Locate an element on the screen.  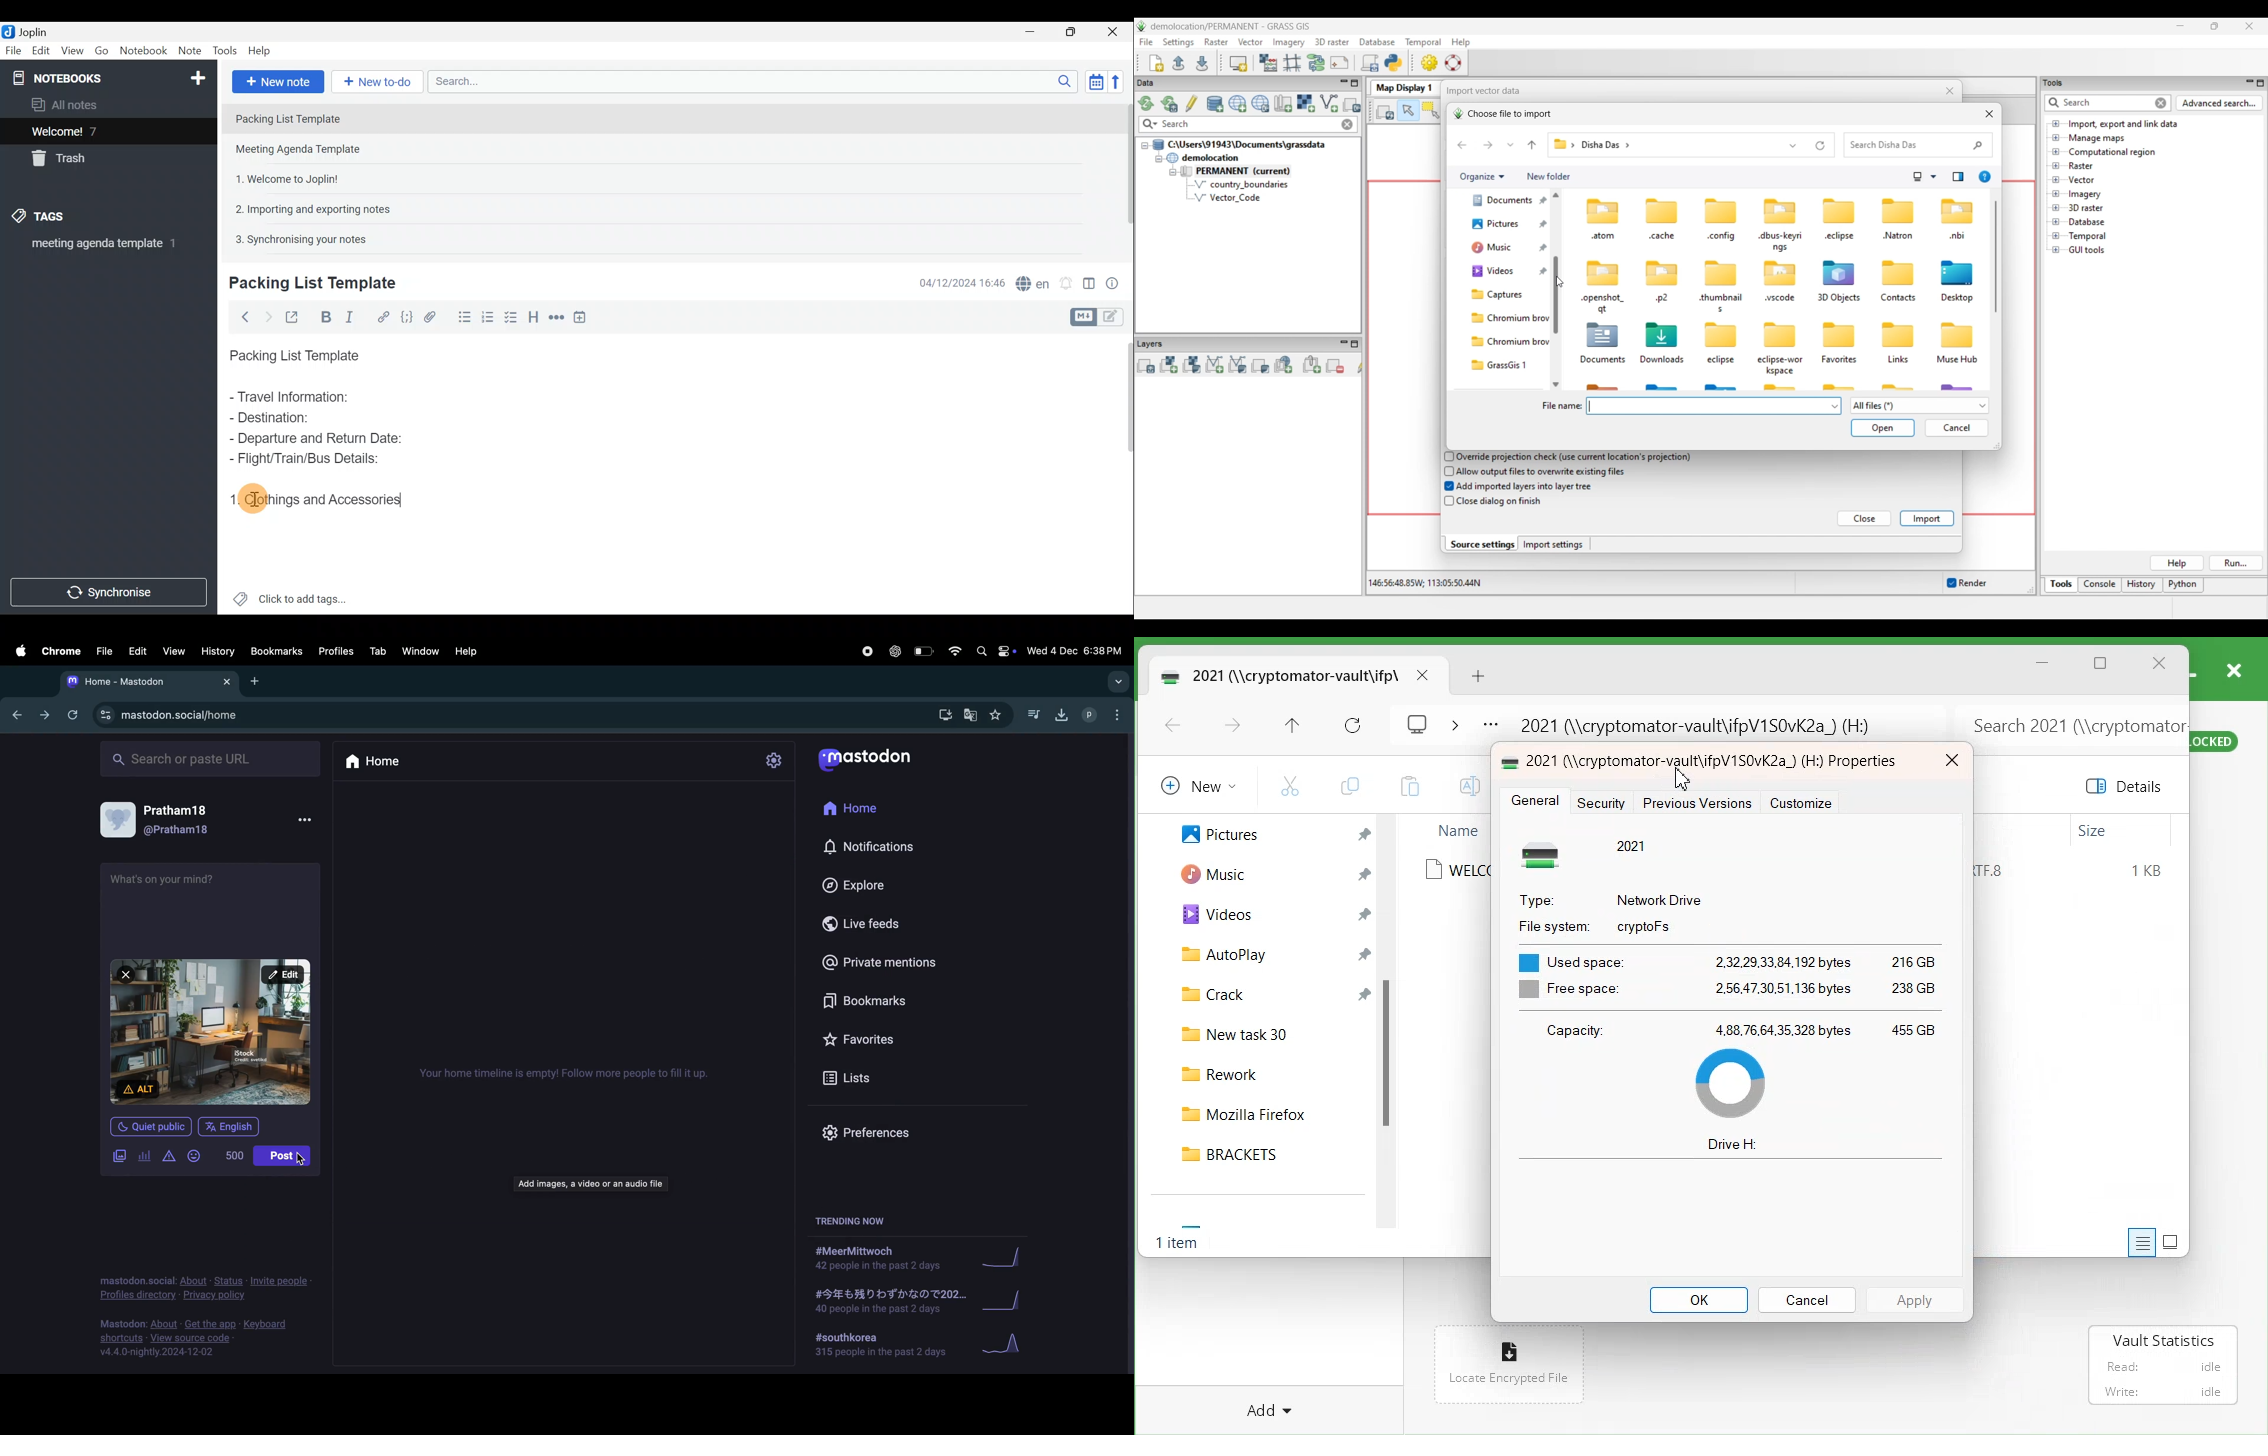
 is located at coordinates (215, 1032).